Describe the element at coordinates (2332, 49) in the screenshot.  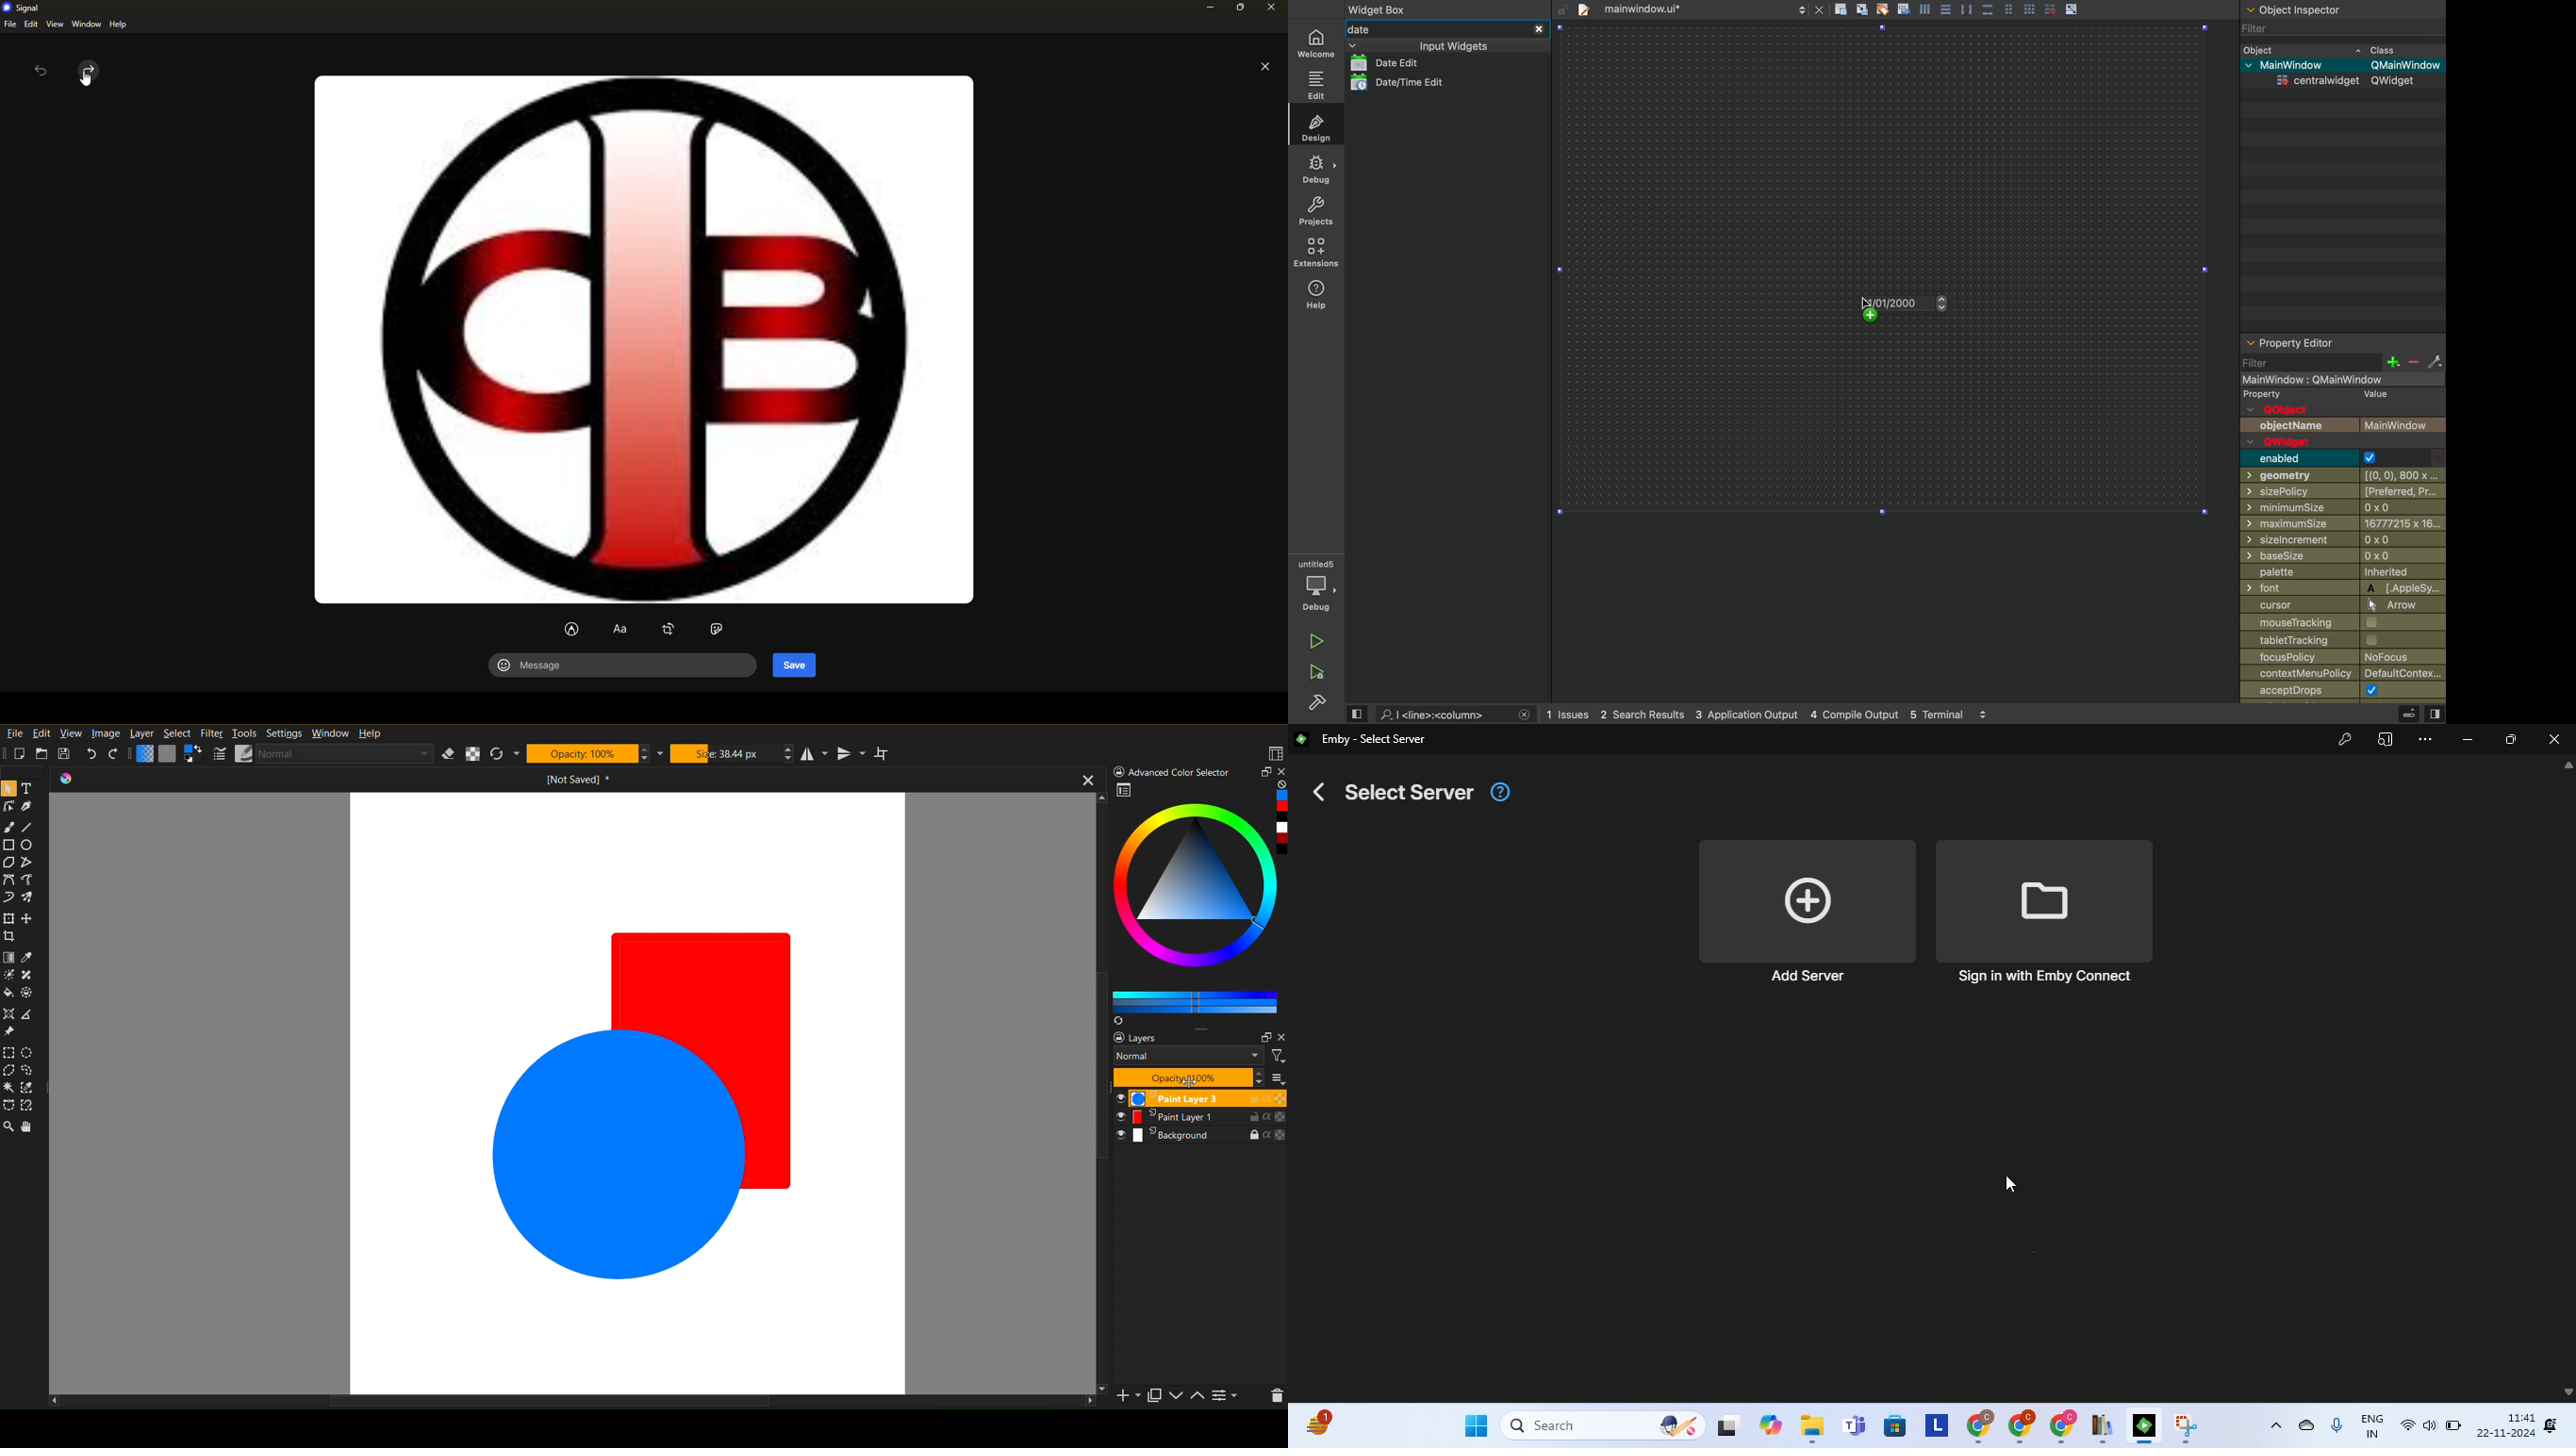
I see `object` at that location.